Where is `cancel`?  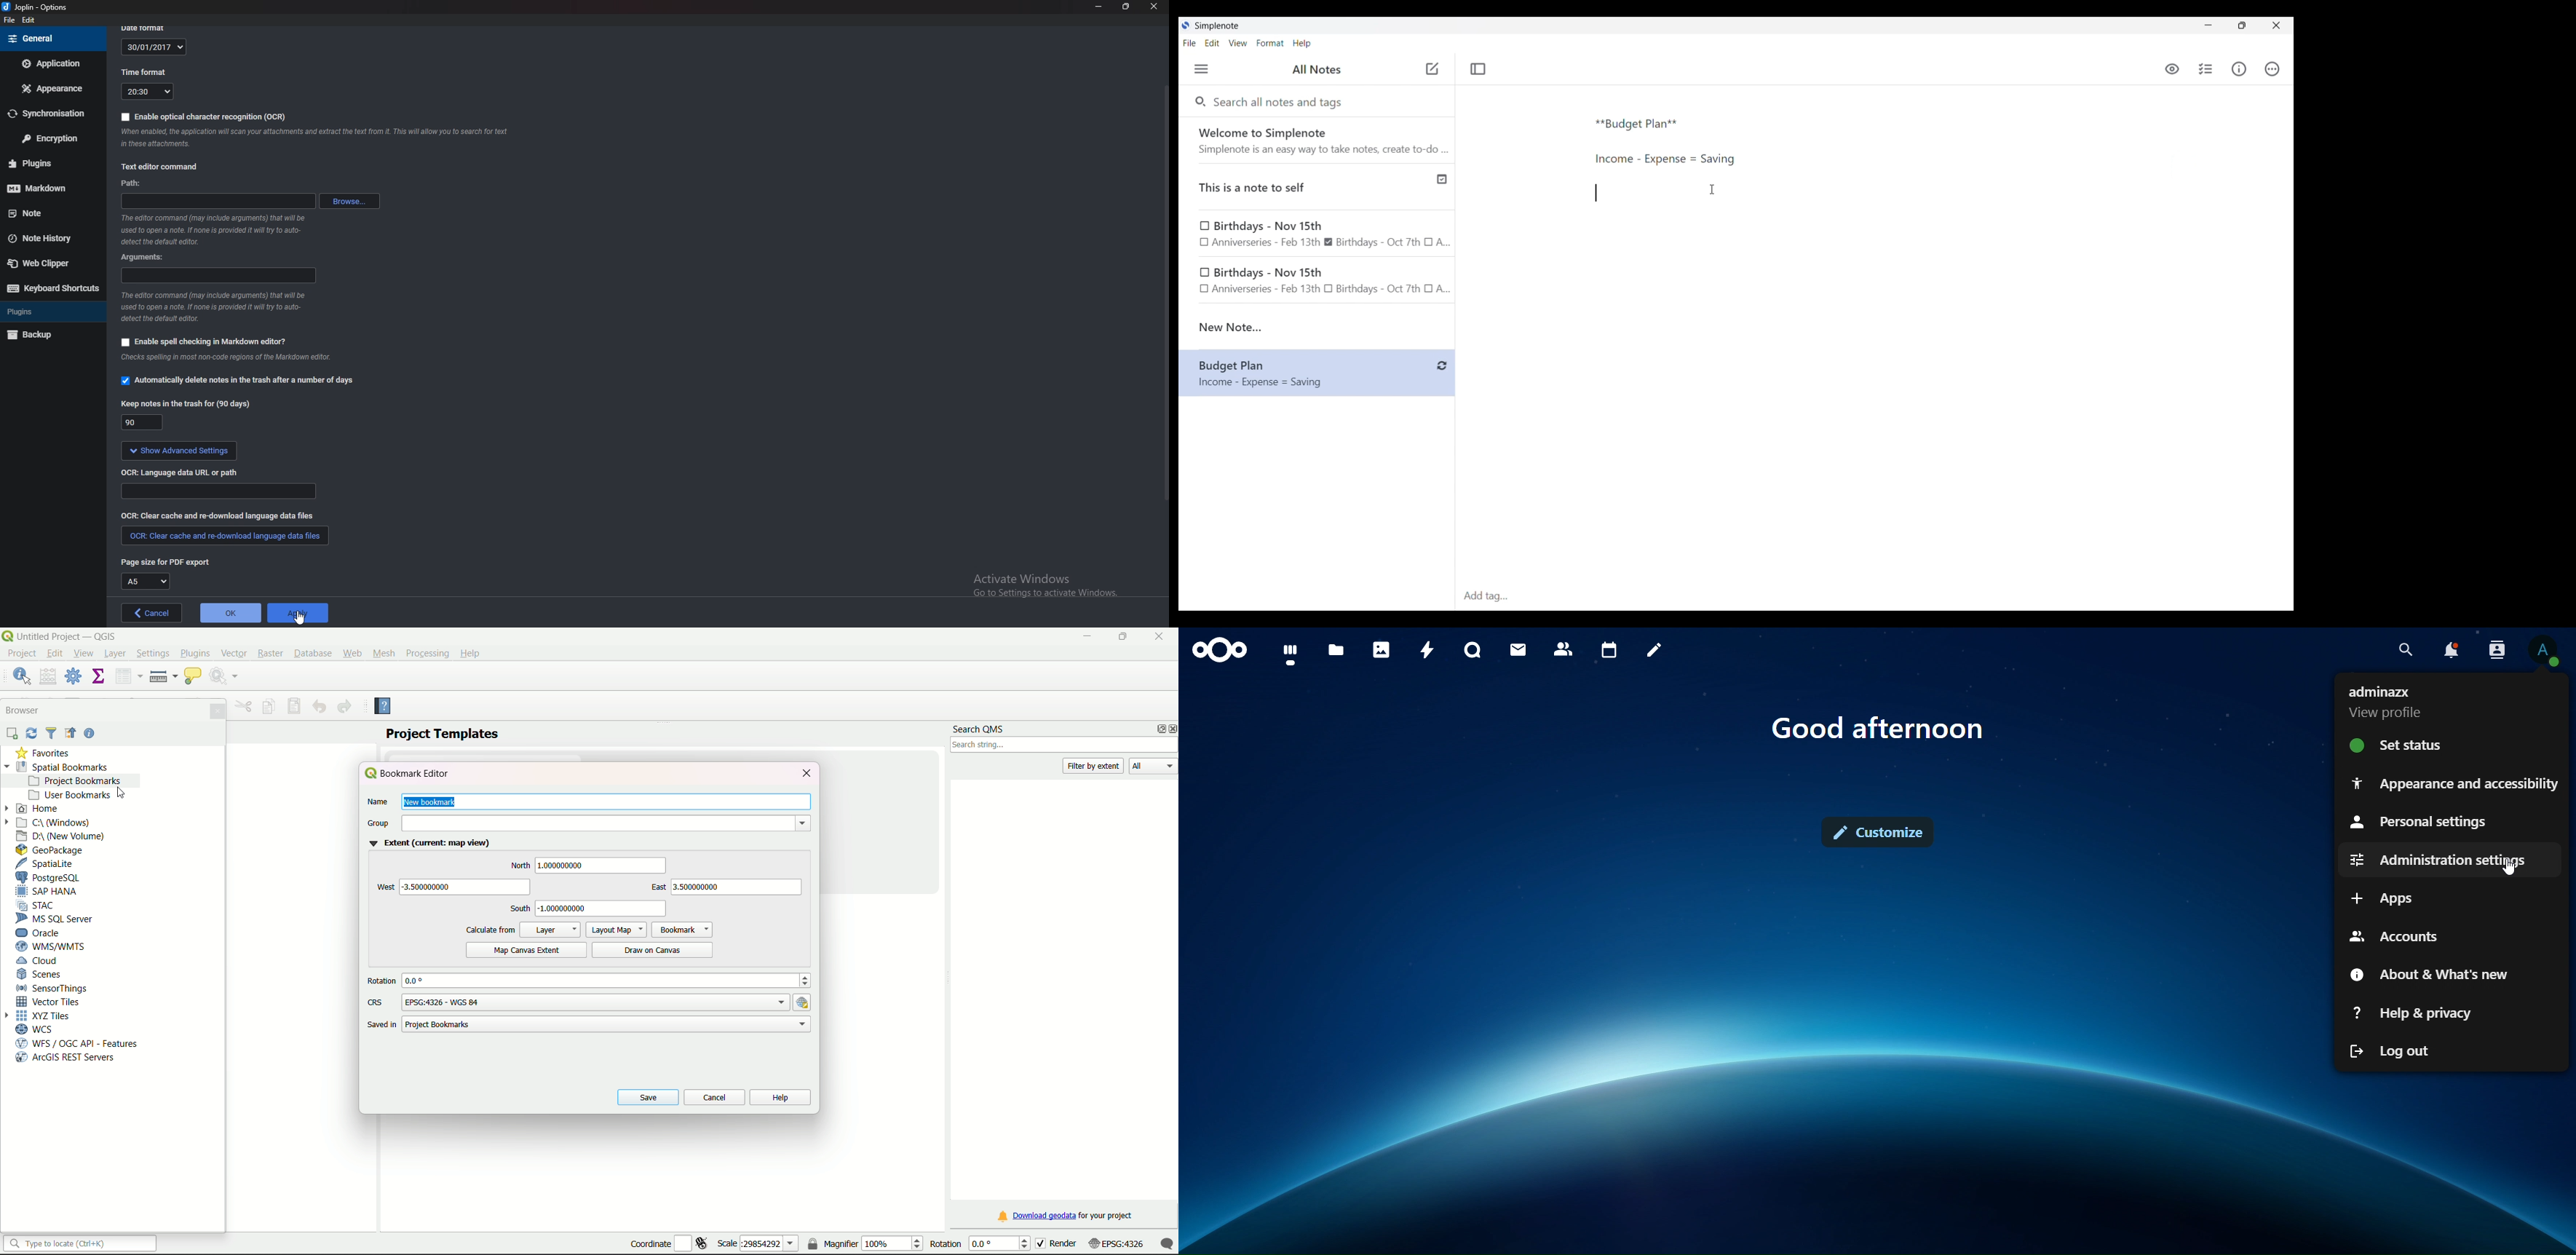
cancel is located at coordinates (715, 1098).